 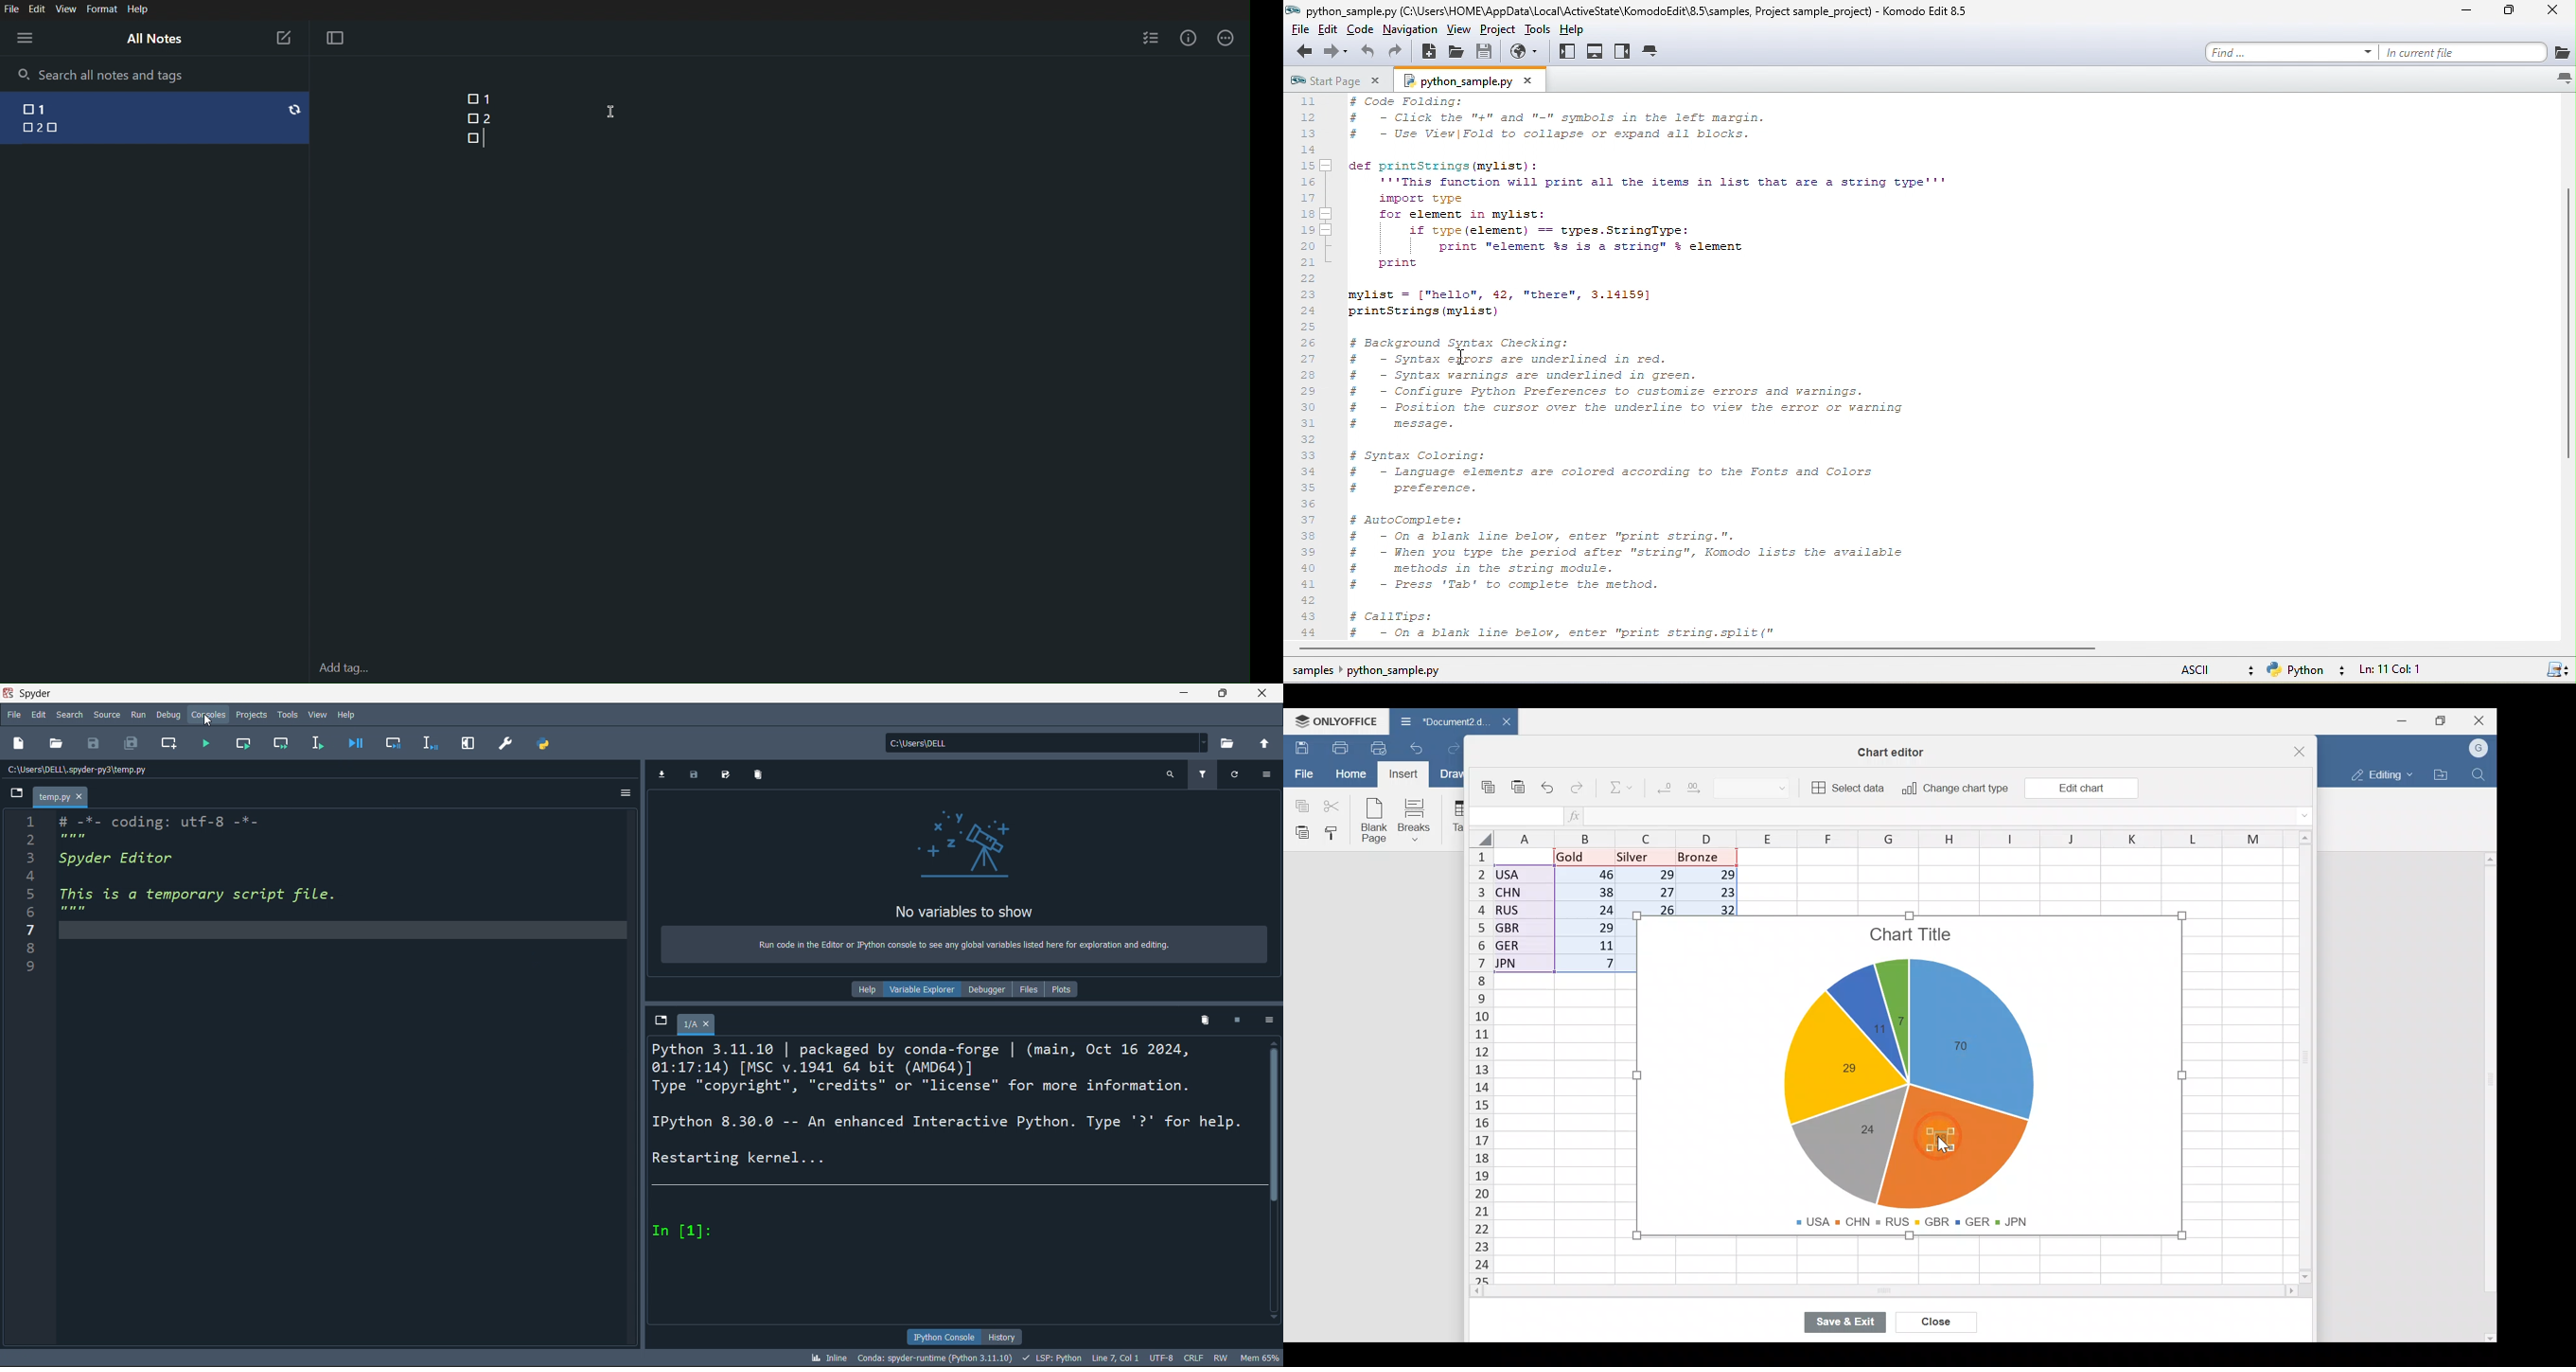 What do you see at coordinates (662, 776) in the screenshot?
I see `import` at bounding box center [662, 776].